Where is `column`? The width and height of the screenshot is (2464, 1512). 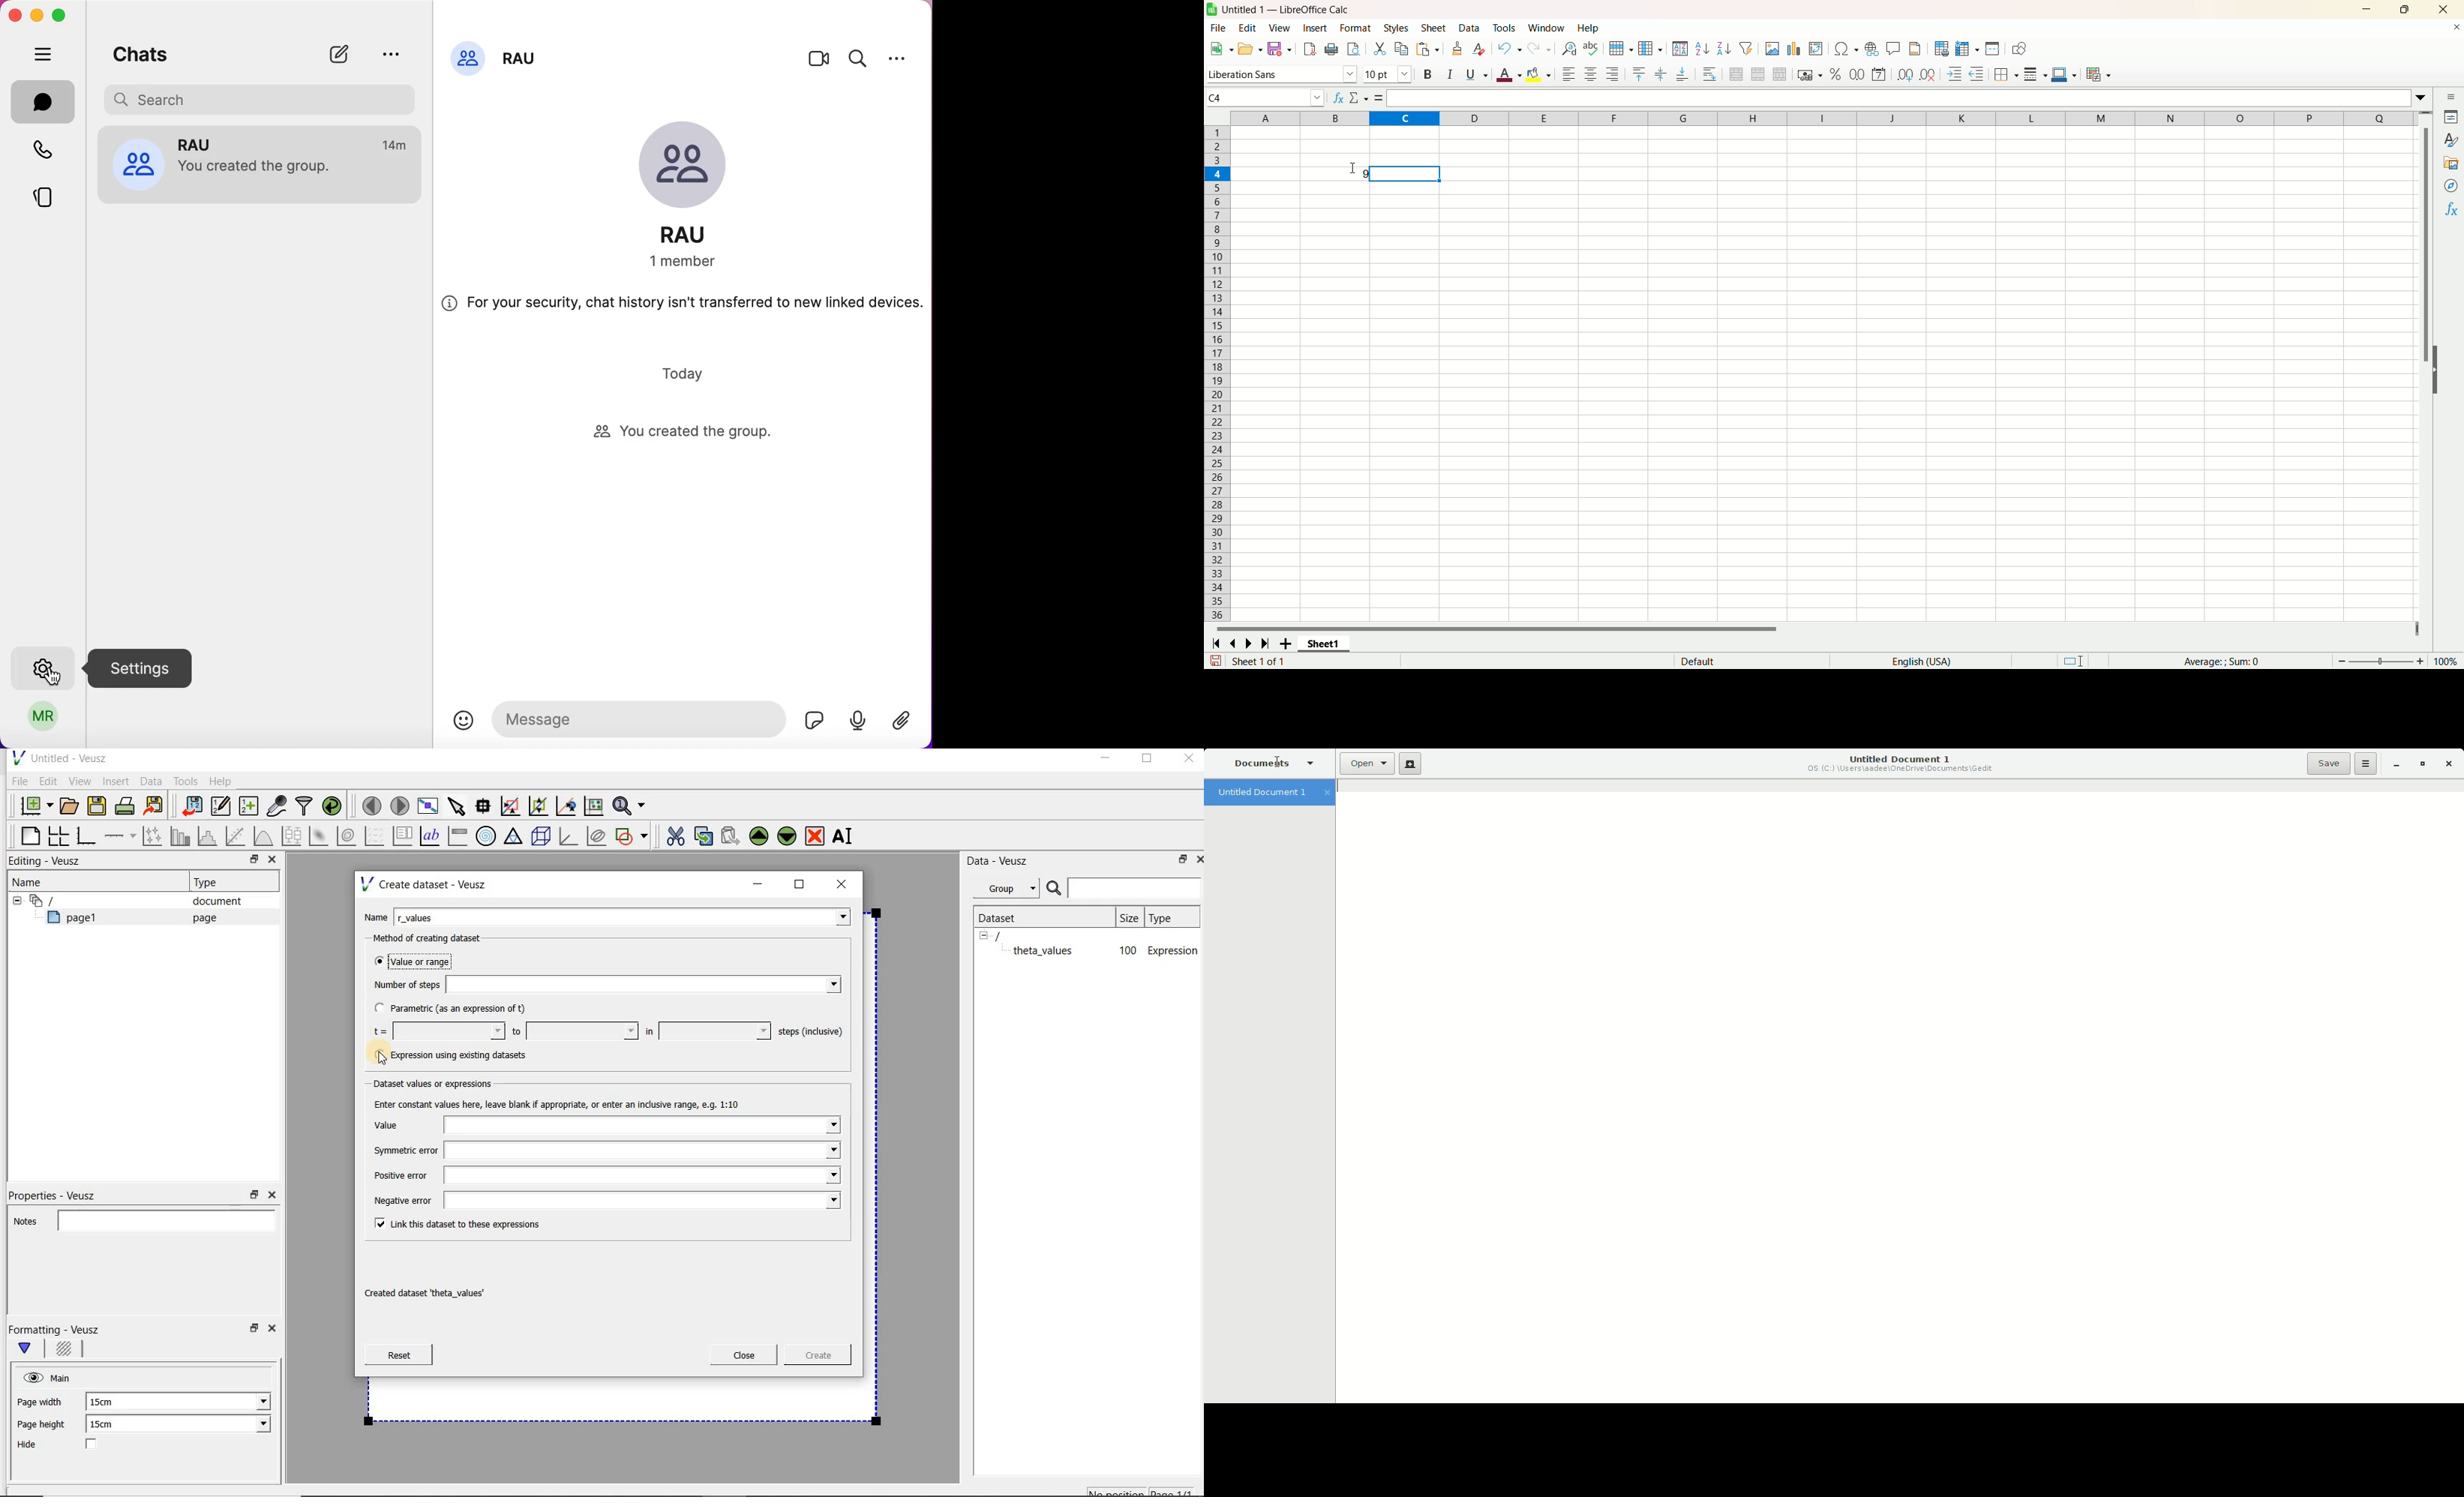 column is located at coordinates (1650, 49).